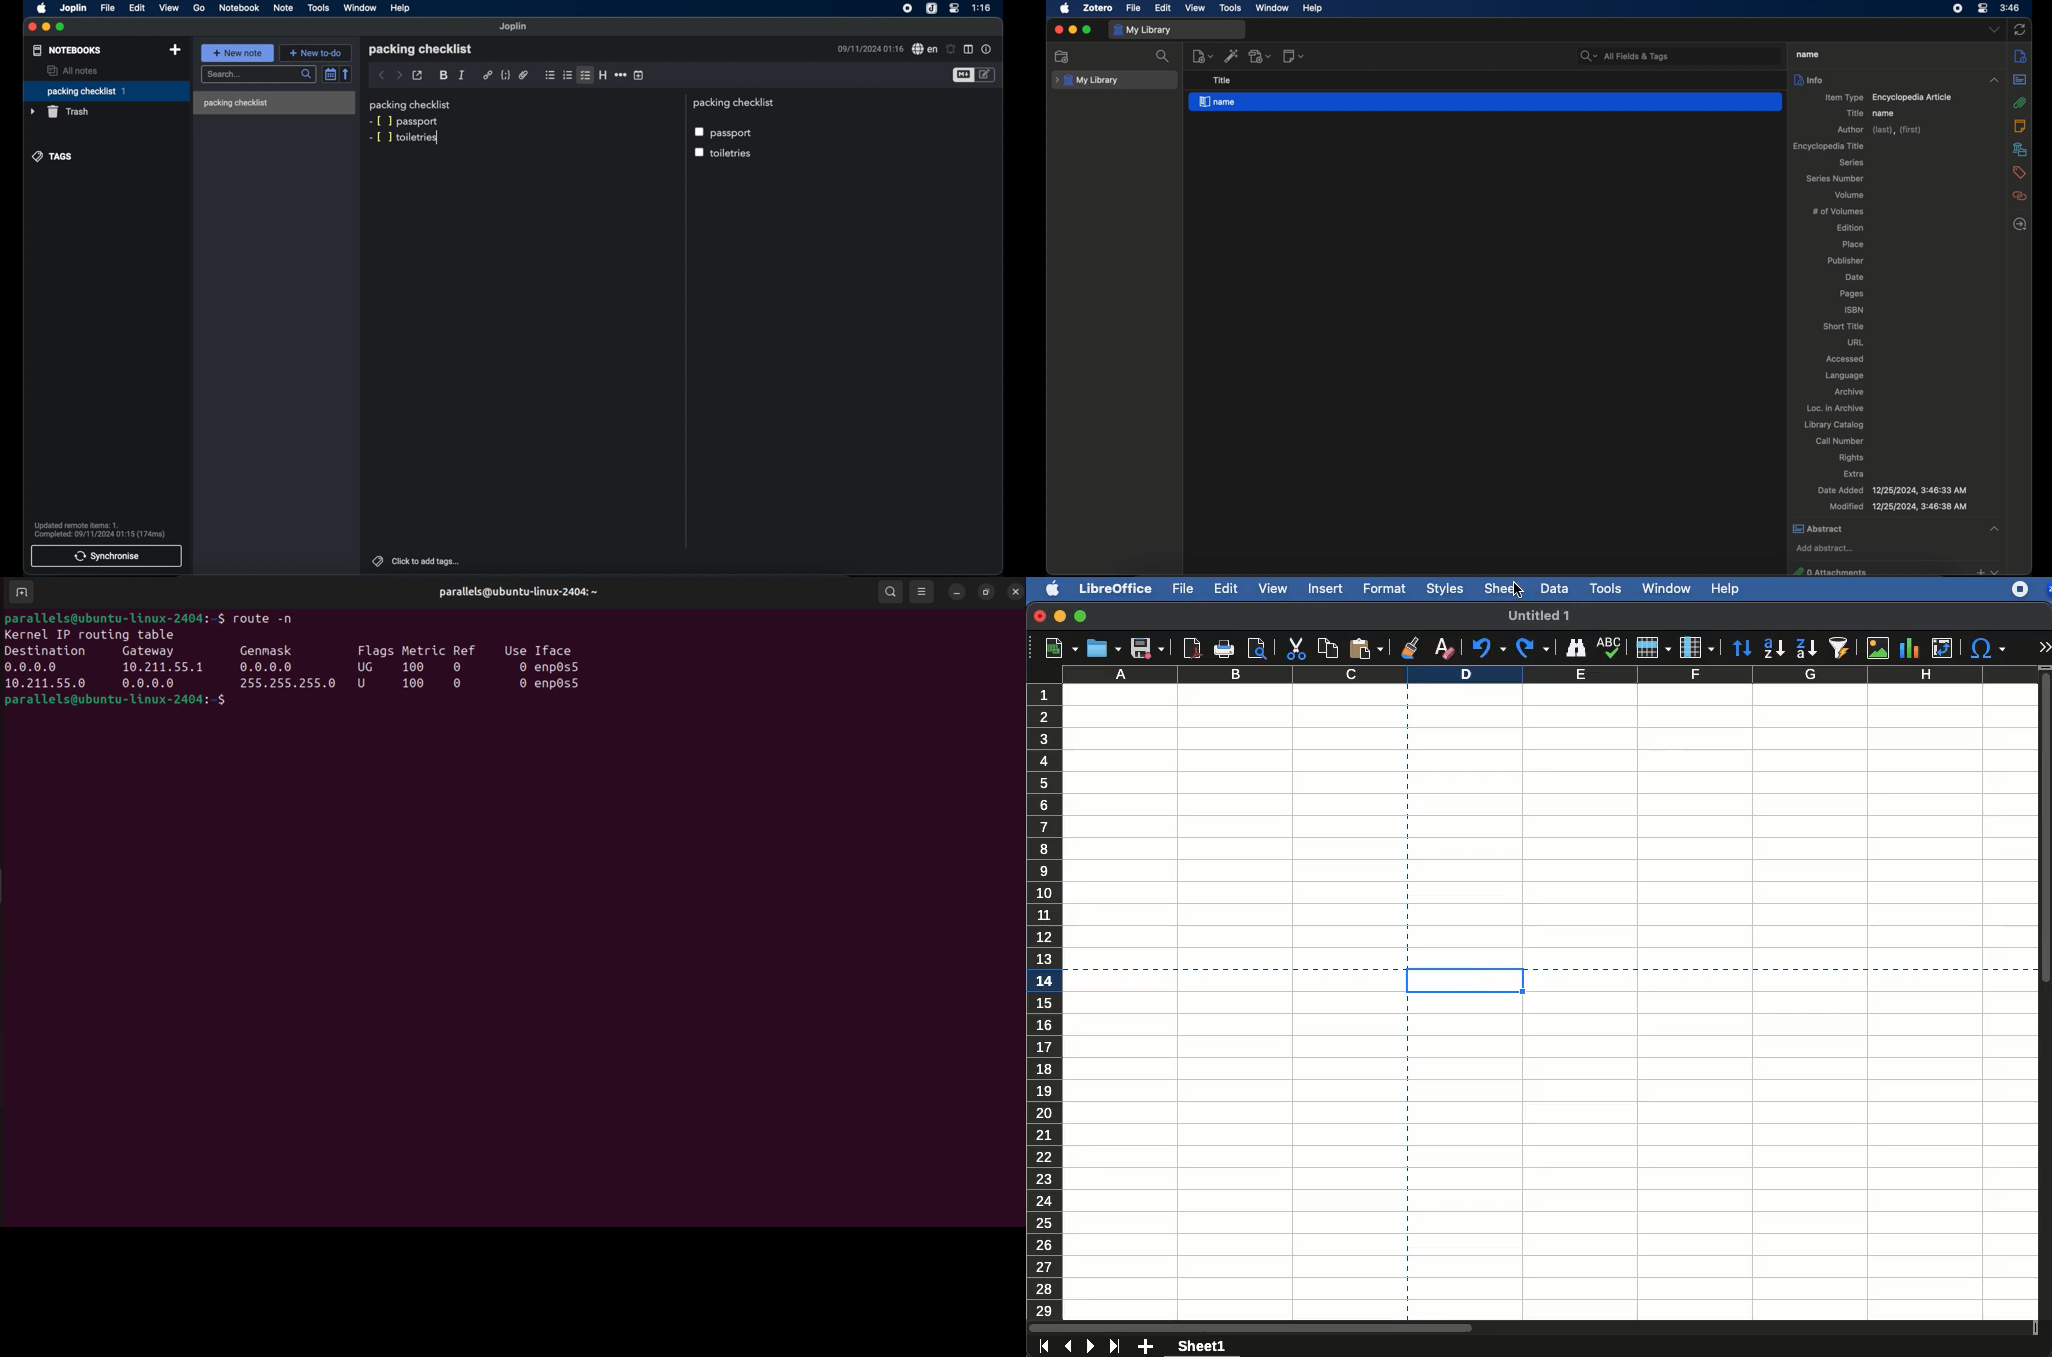 The width and height of the screenshot is (2072, 1372). I want to click on copy, so click(1328, 647).